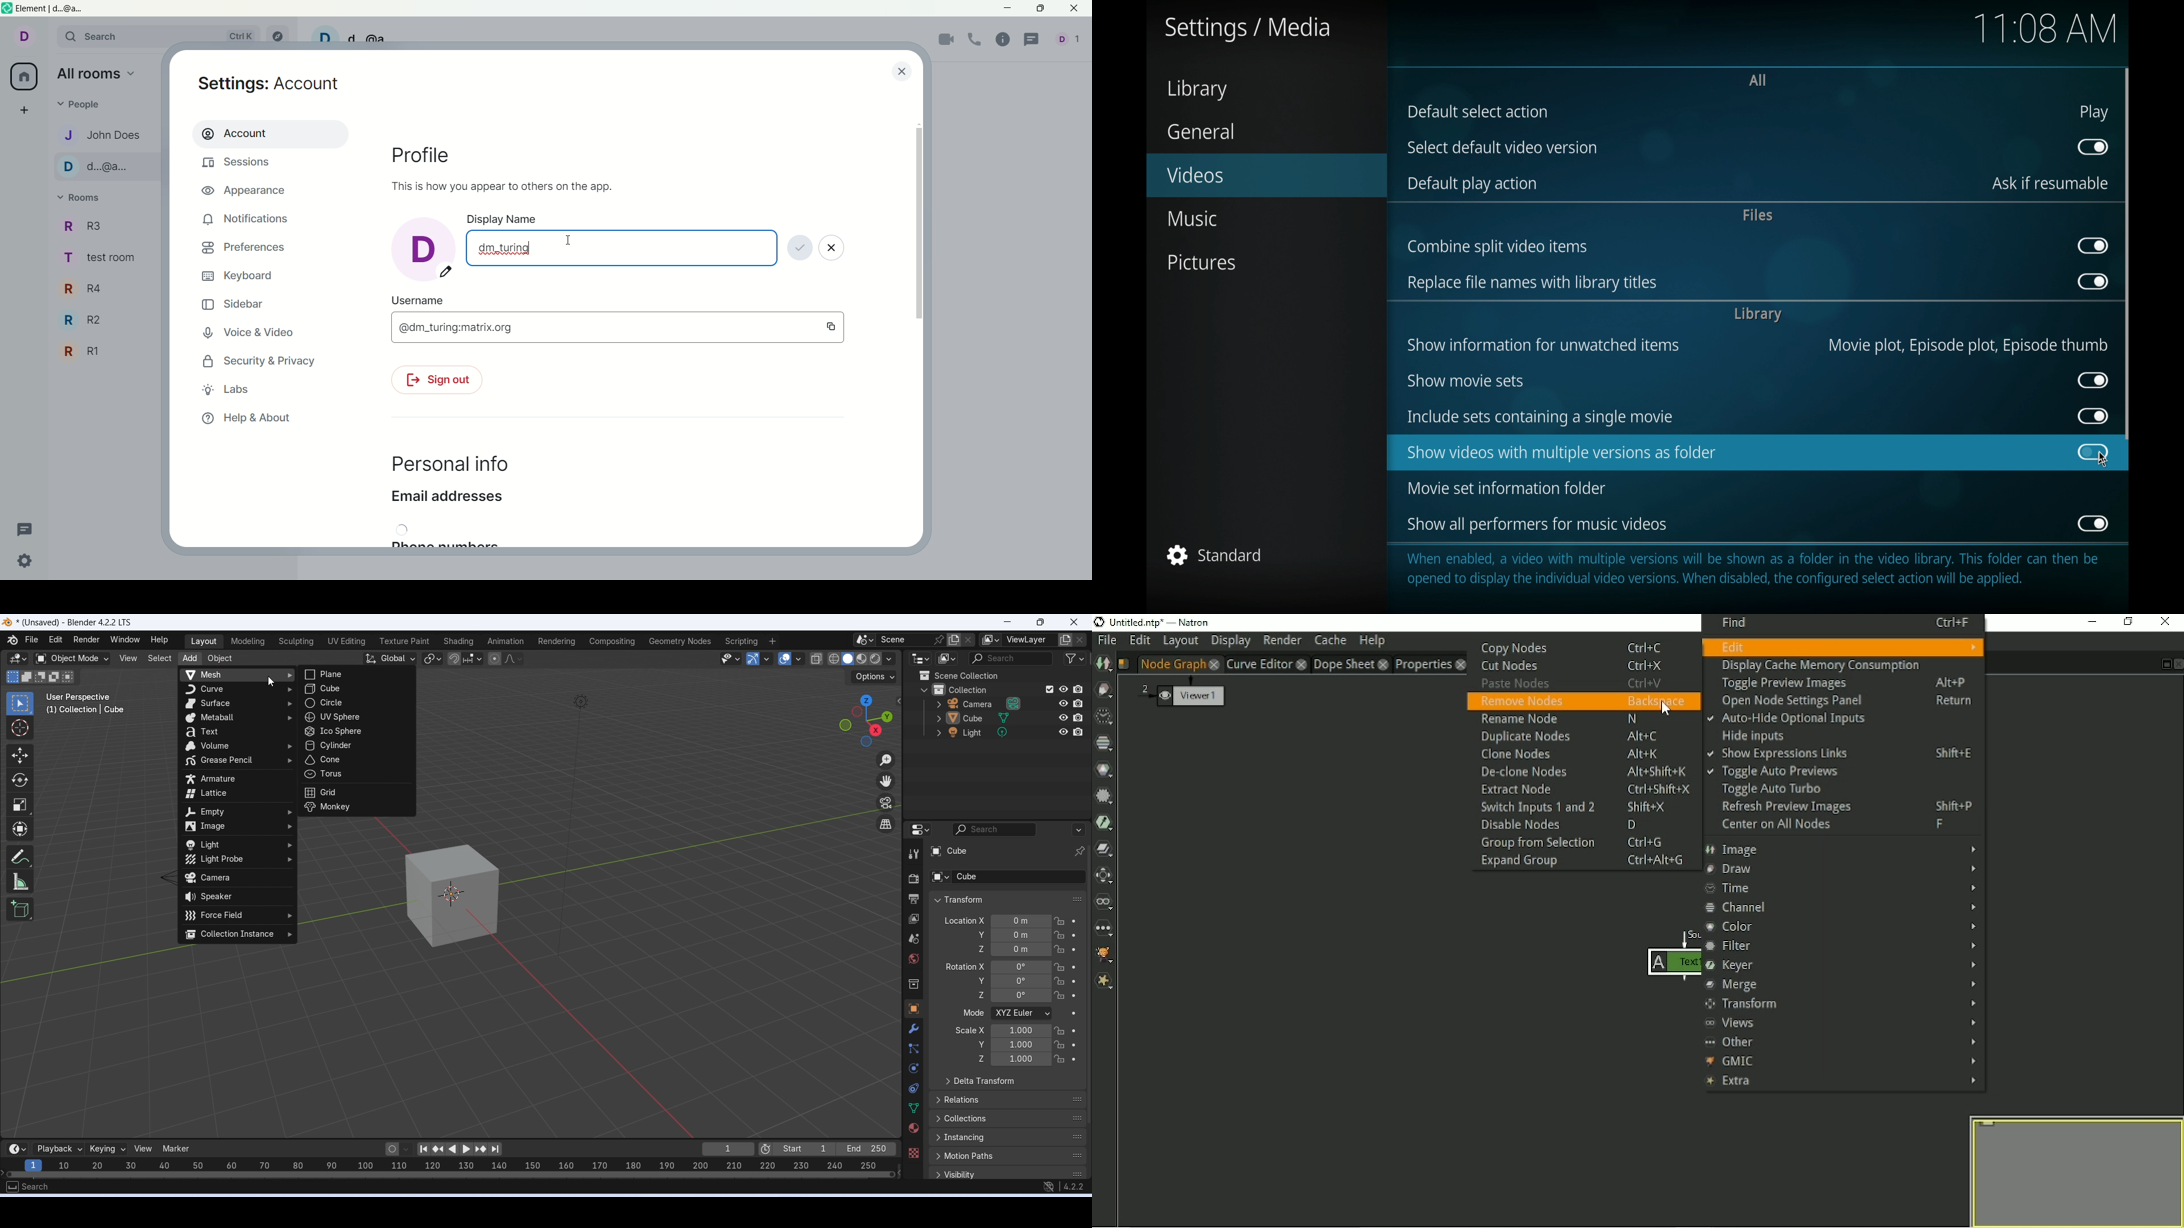  I want to click on search, so click(163, 37).